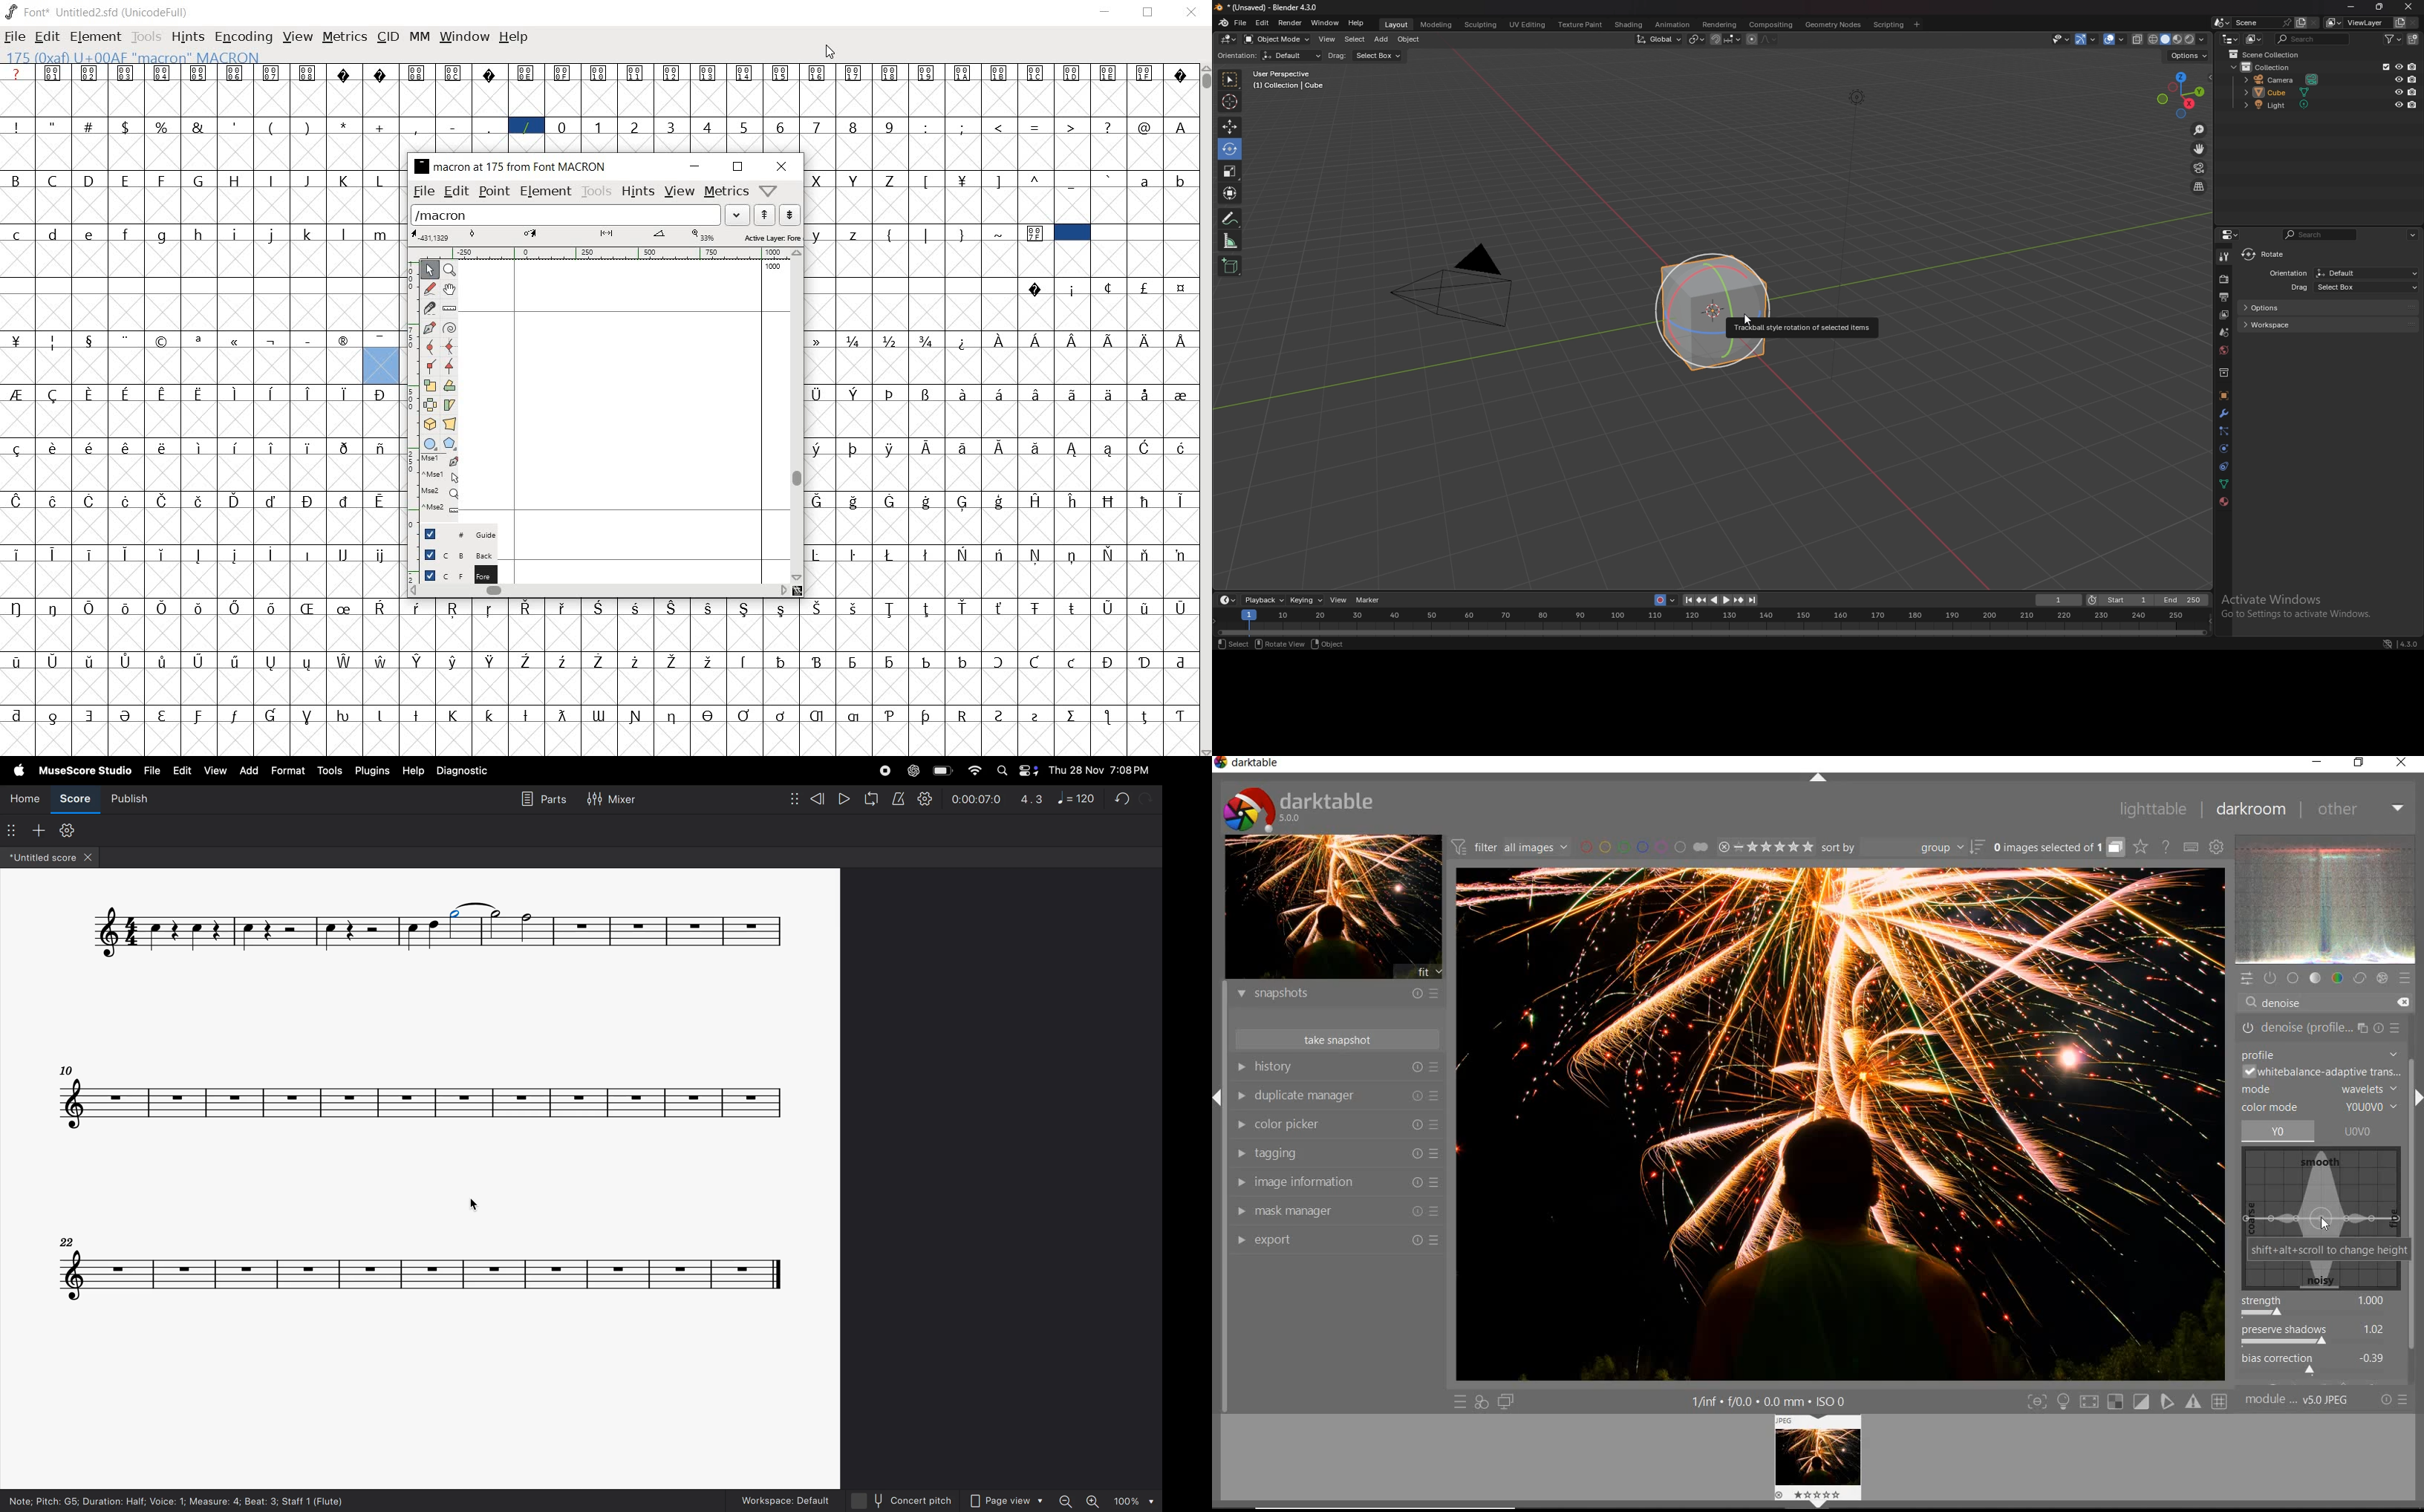 The height and width of the screenshot is (1512, 2436). What do you see at coordinates (199, 127) in the screenshot?
I see `&` at bounding box center [199, 127].